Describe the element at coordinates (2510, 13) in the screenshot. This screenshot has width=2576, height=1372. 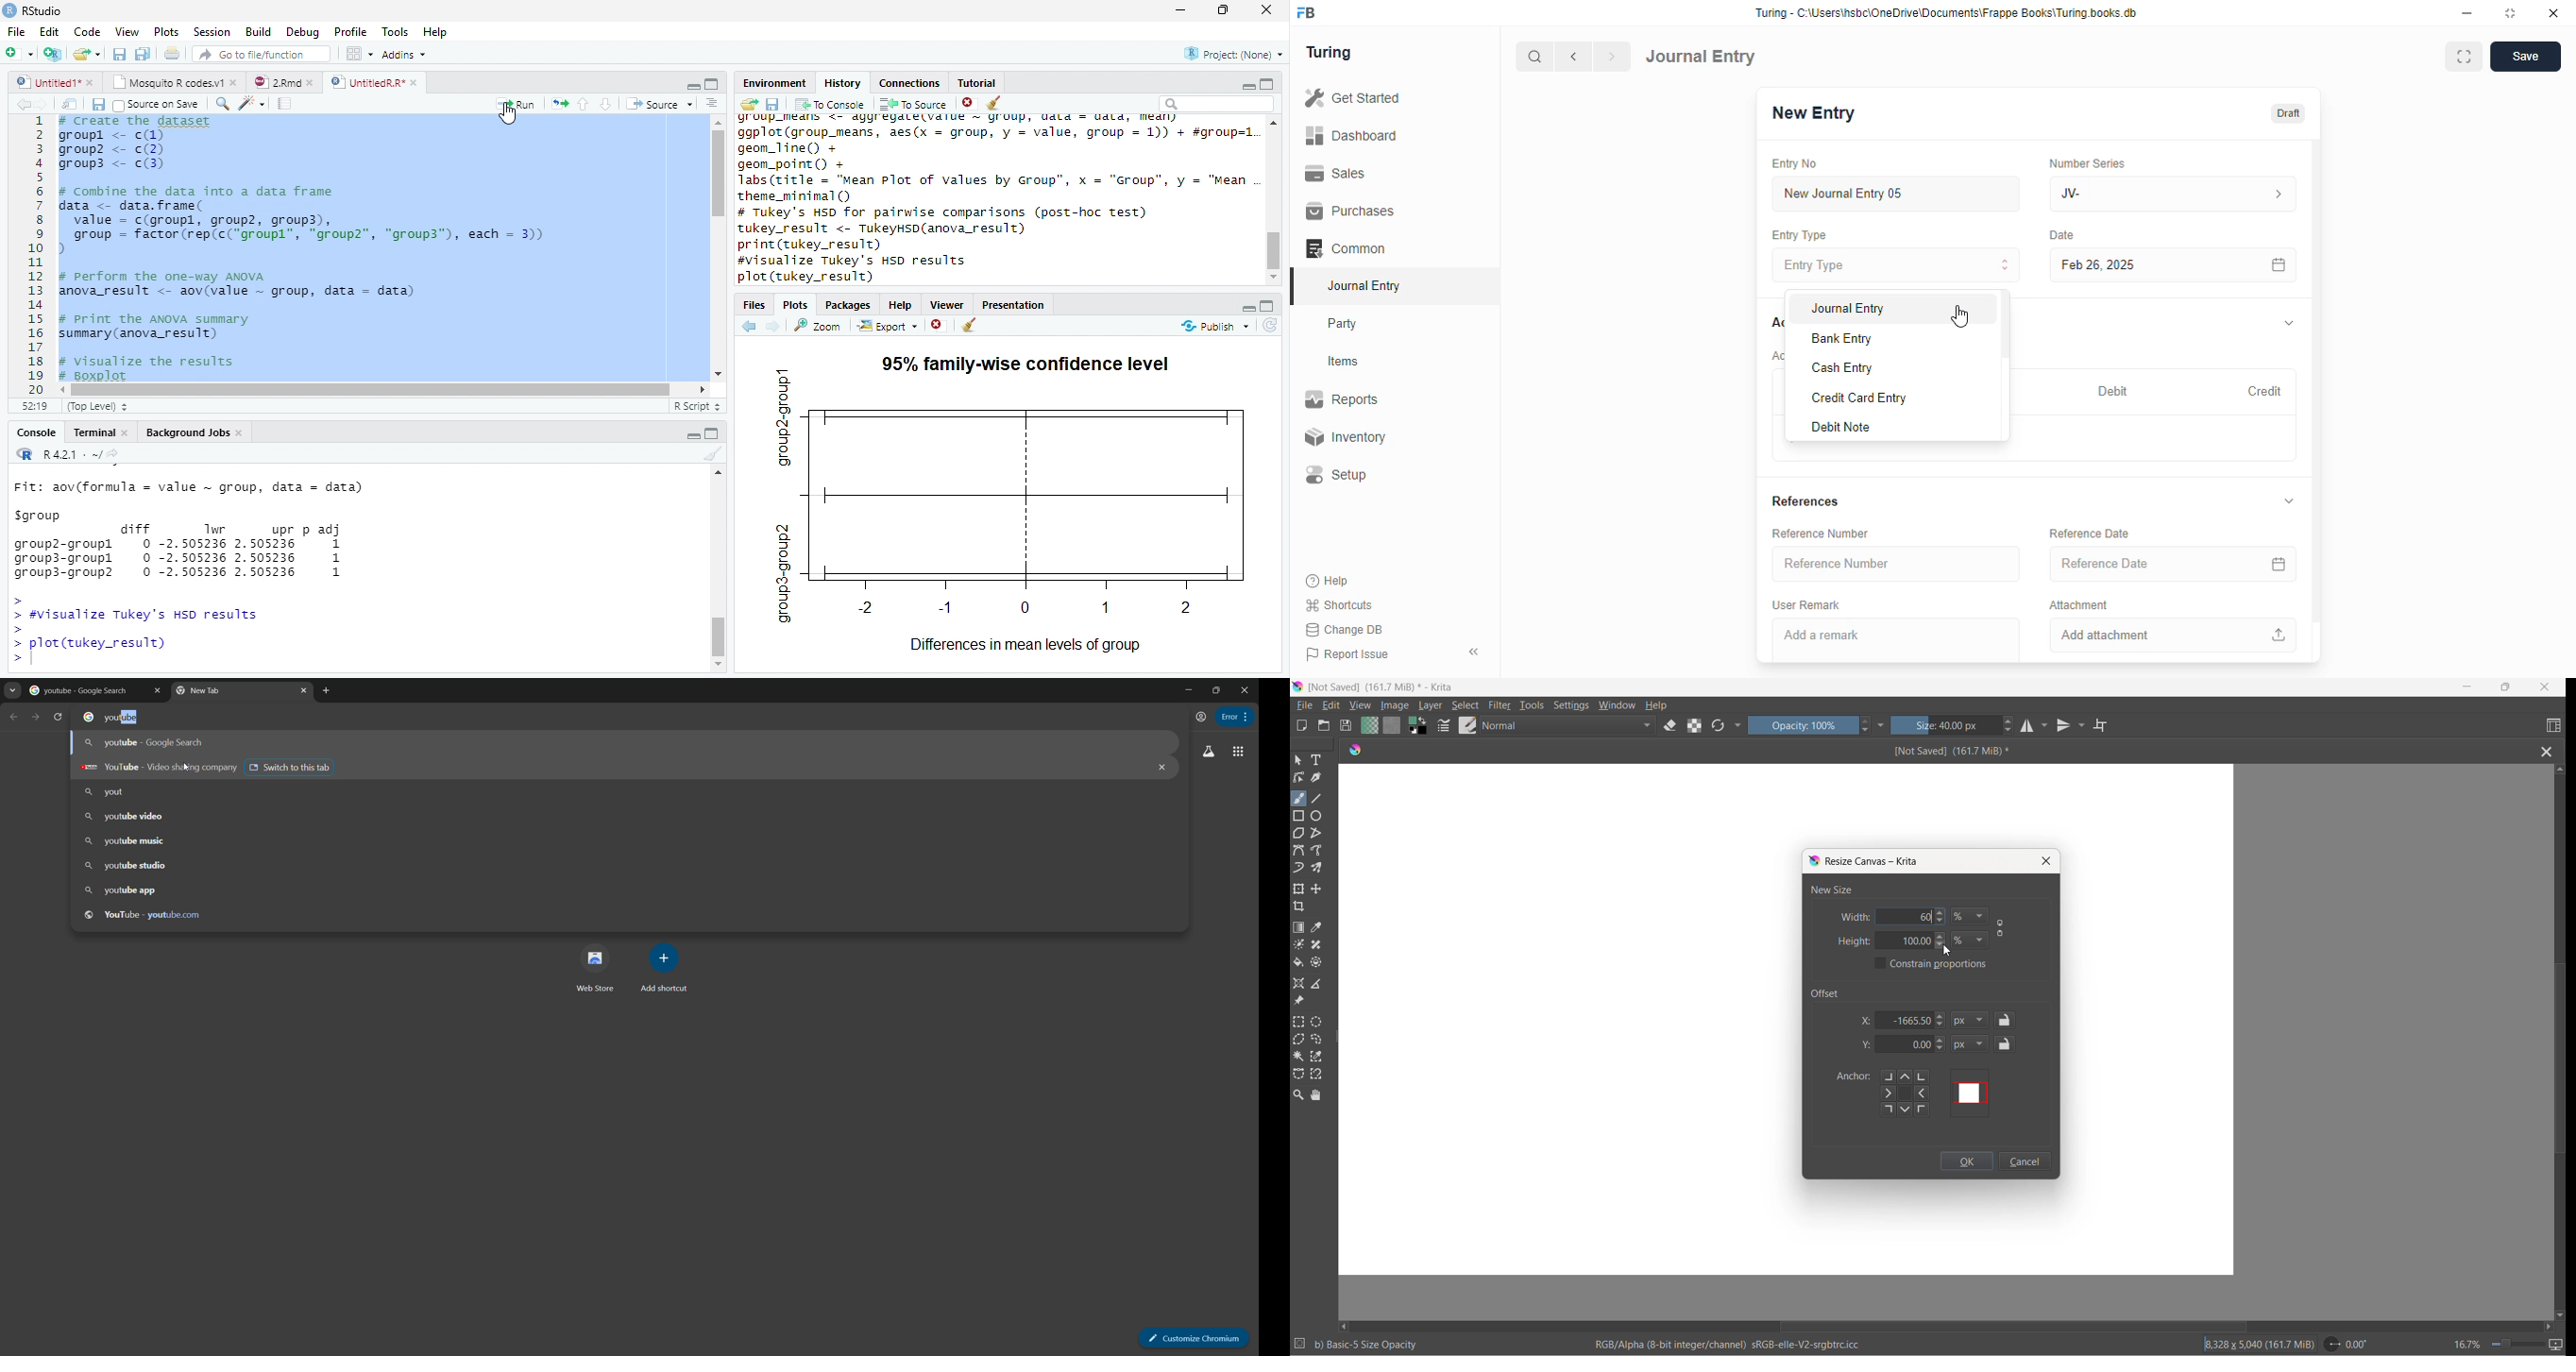
I see `toggle maximize` at that location.